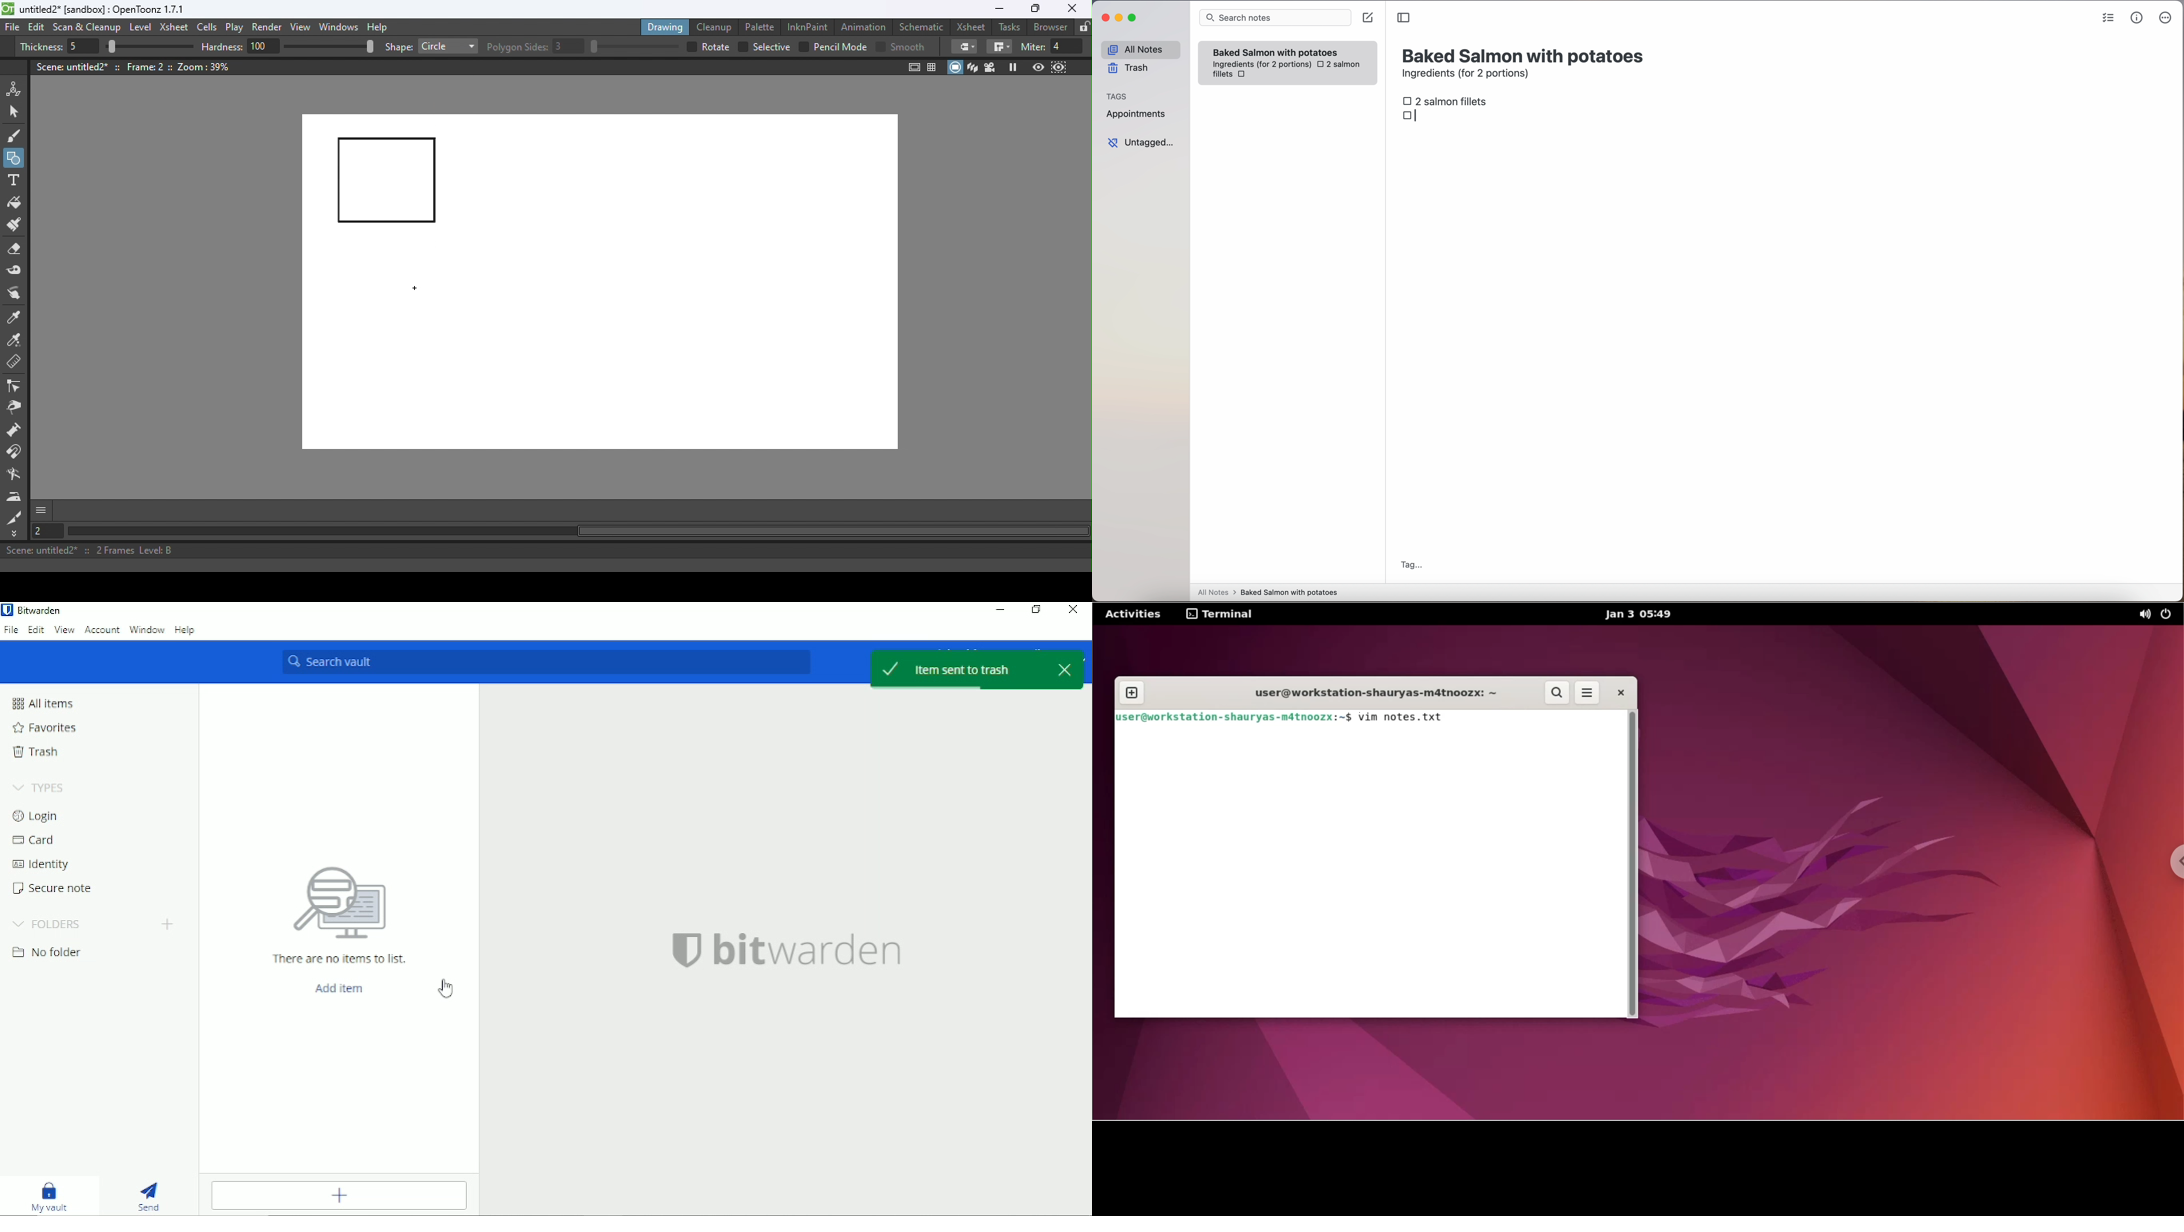 The height and width of the screenshot is (1232, 2184). I want to click on vim notes.txt, so click(1403, 717).